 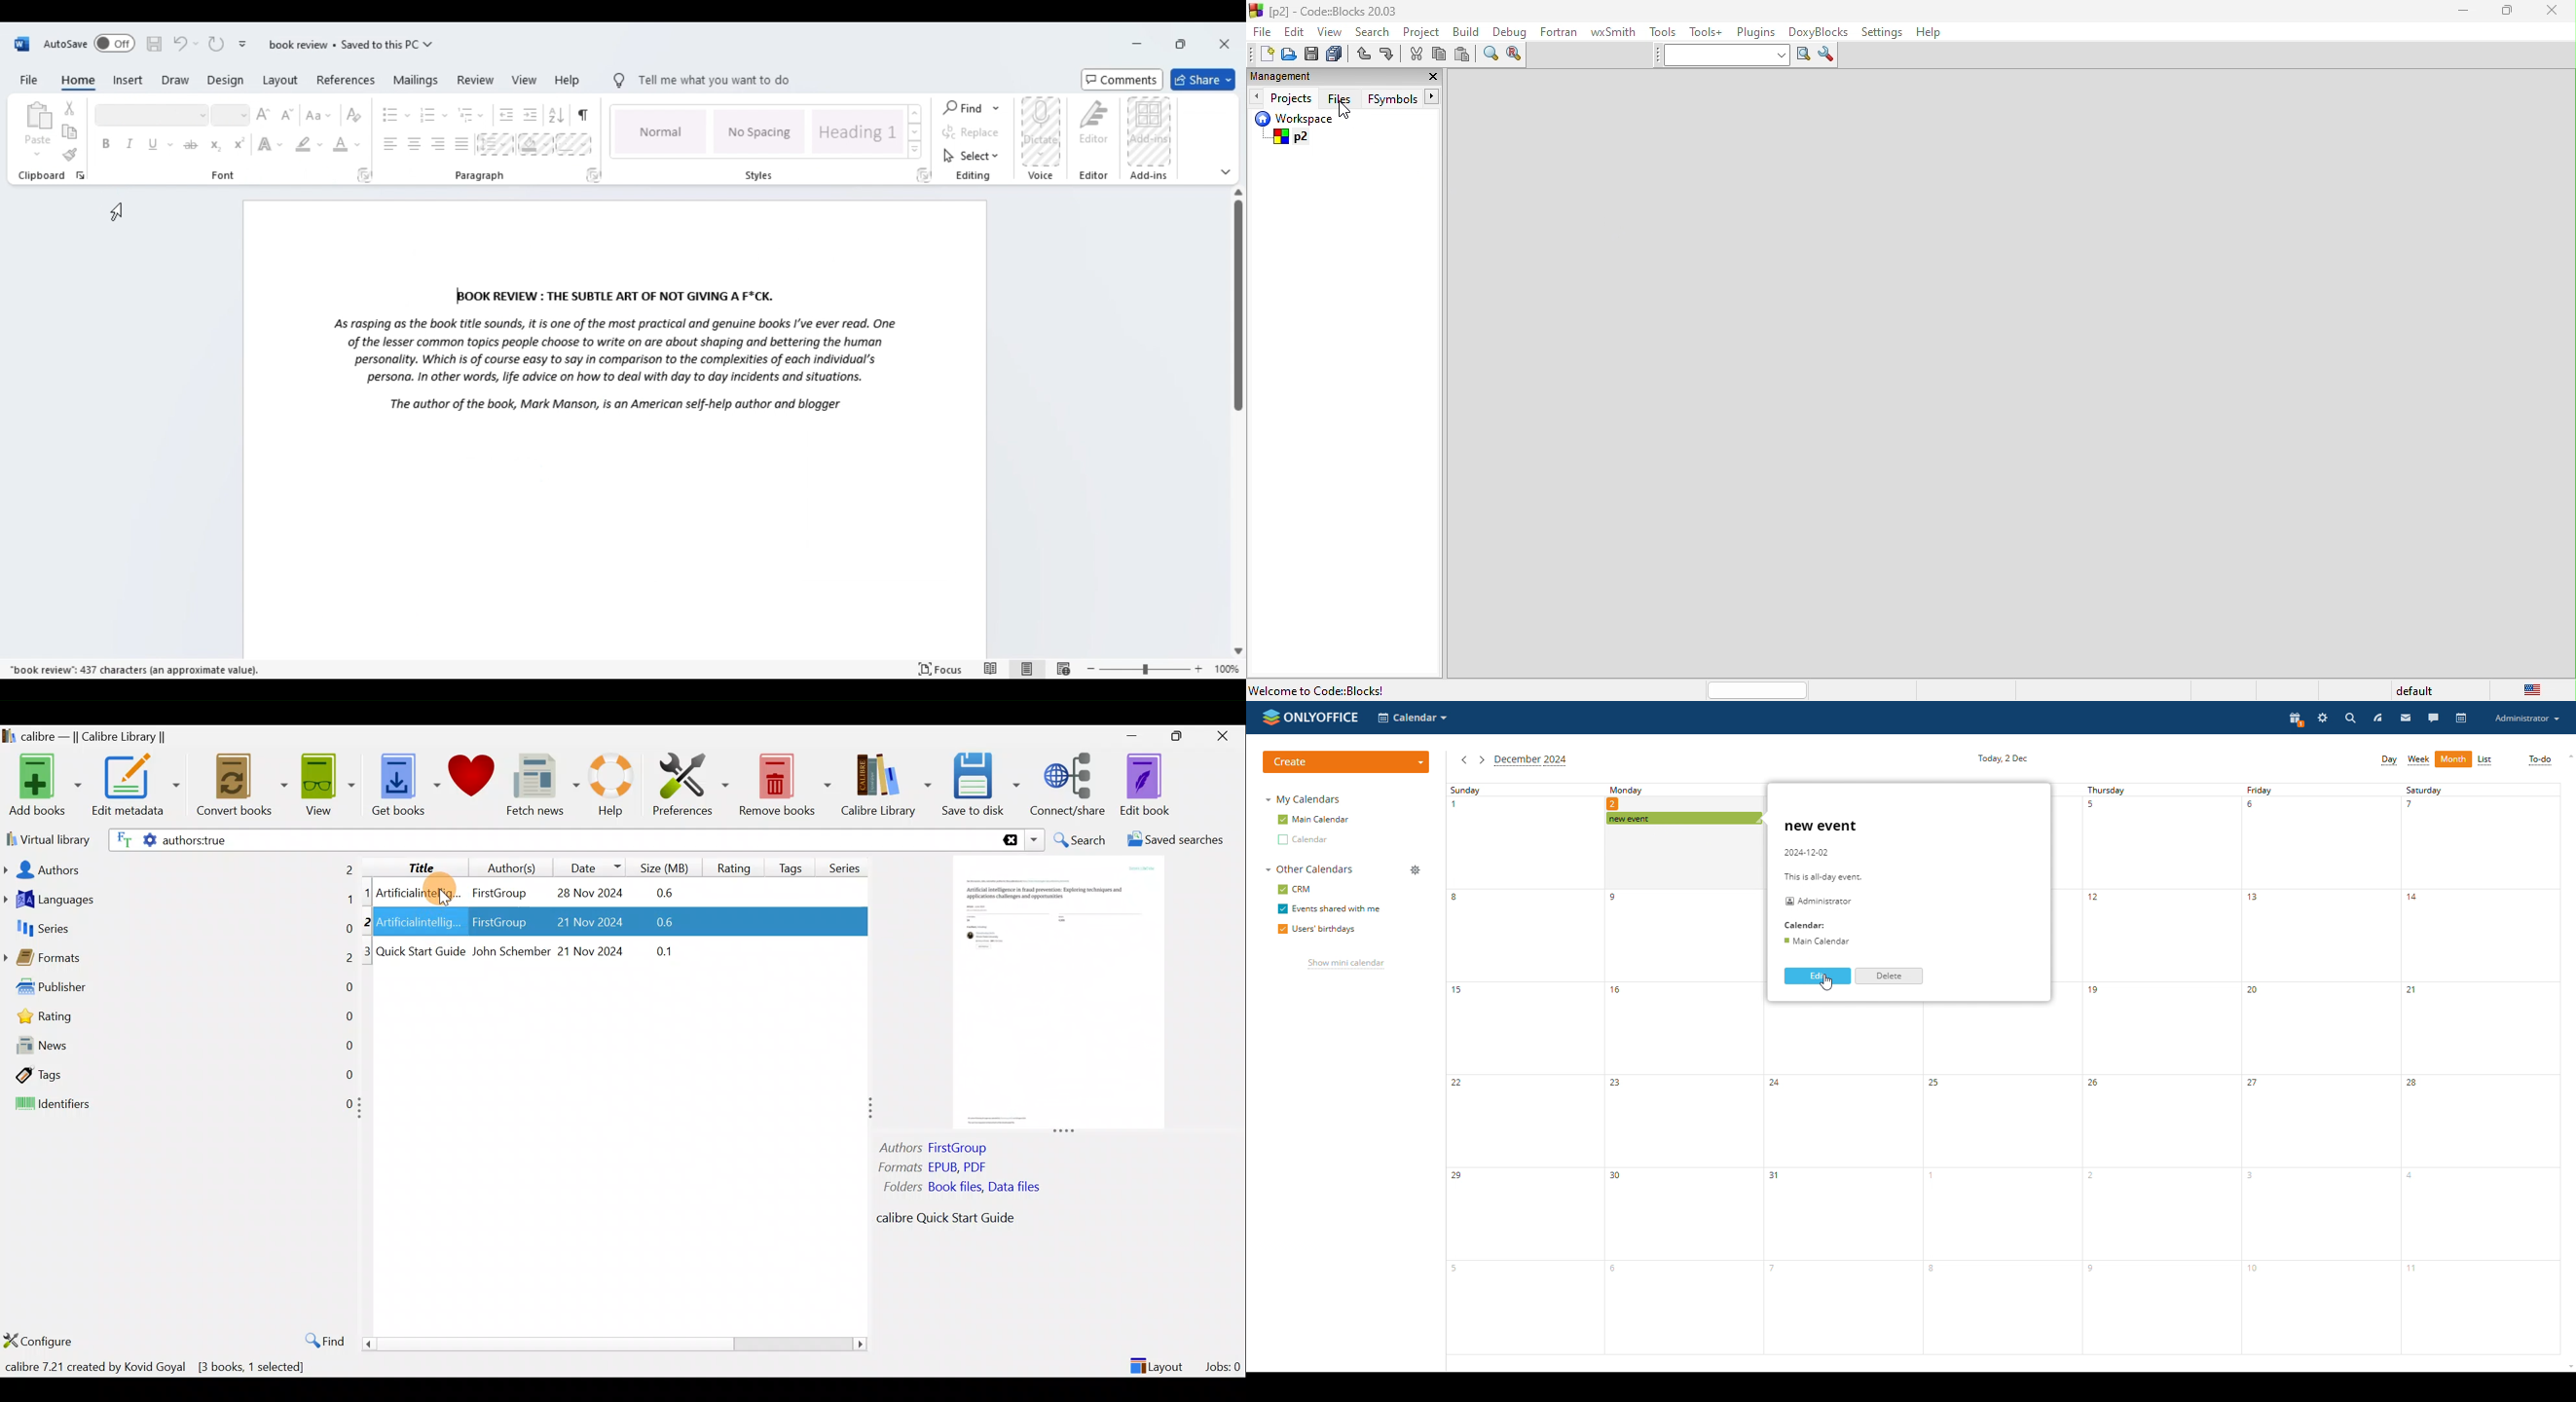 What do you see at coordinates (1682, 1069) in the screenshot?
I see `monday` at bounding box center [1682, 1069].